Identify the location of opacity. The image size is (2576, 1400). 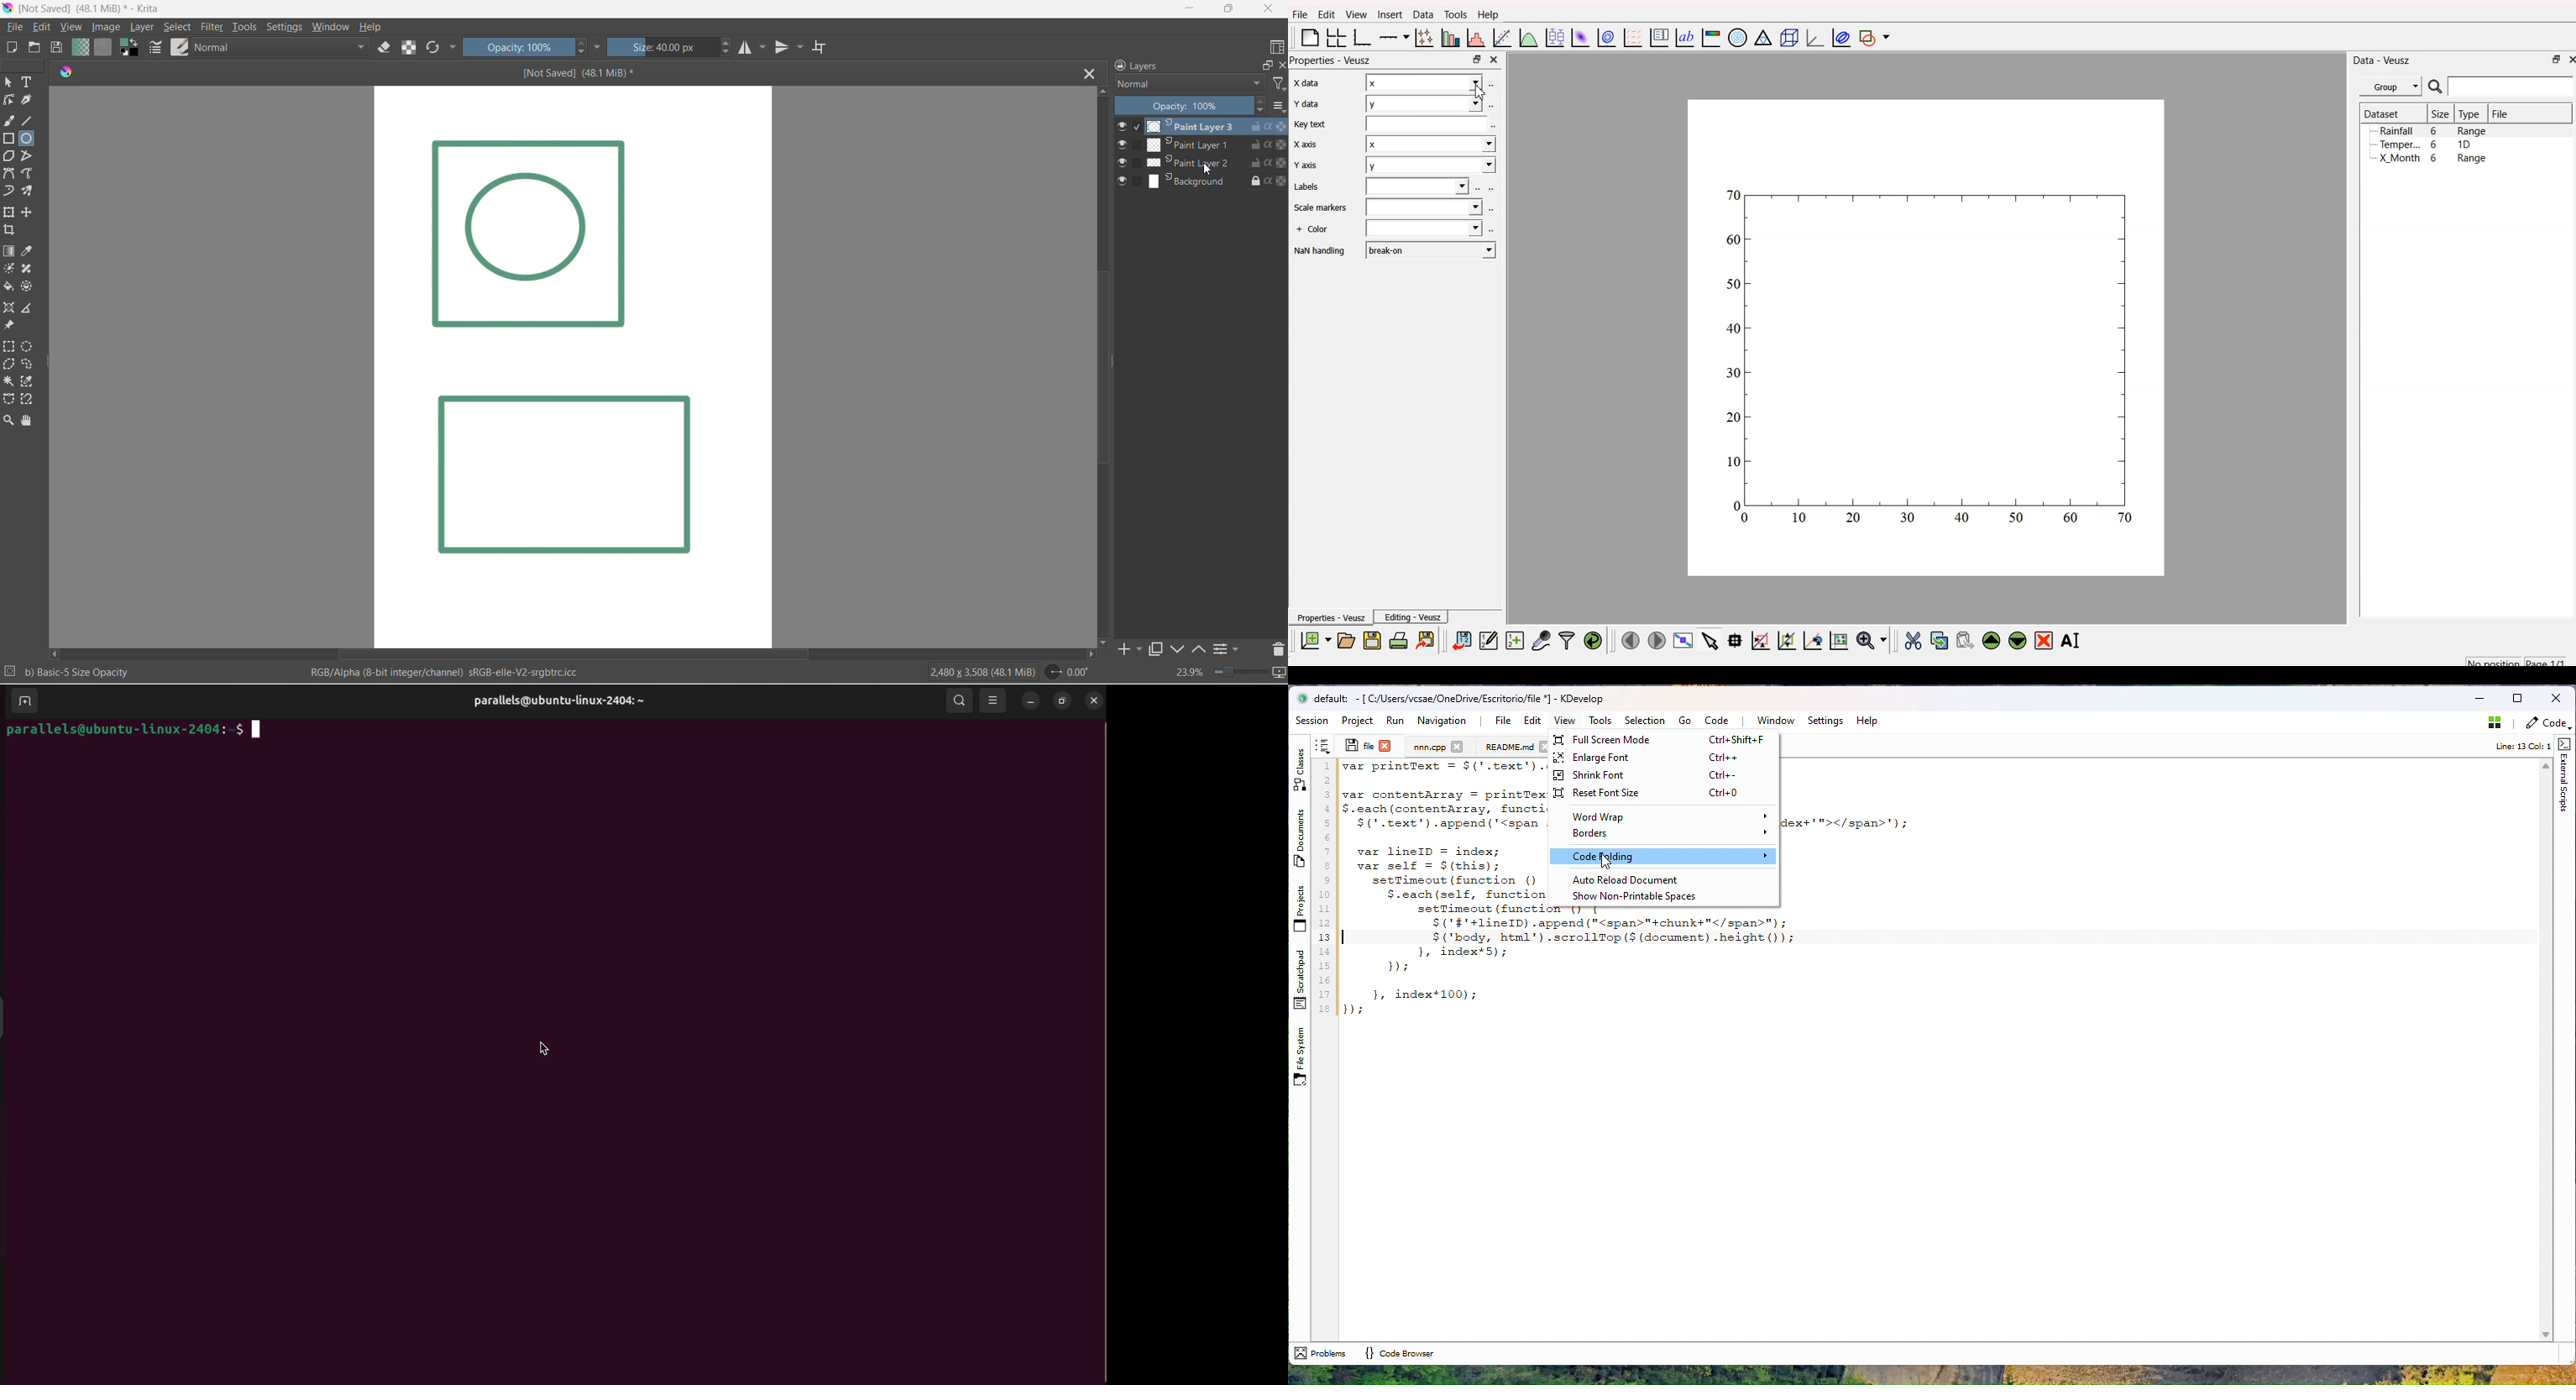
(1192, 105).